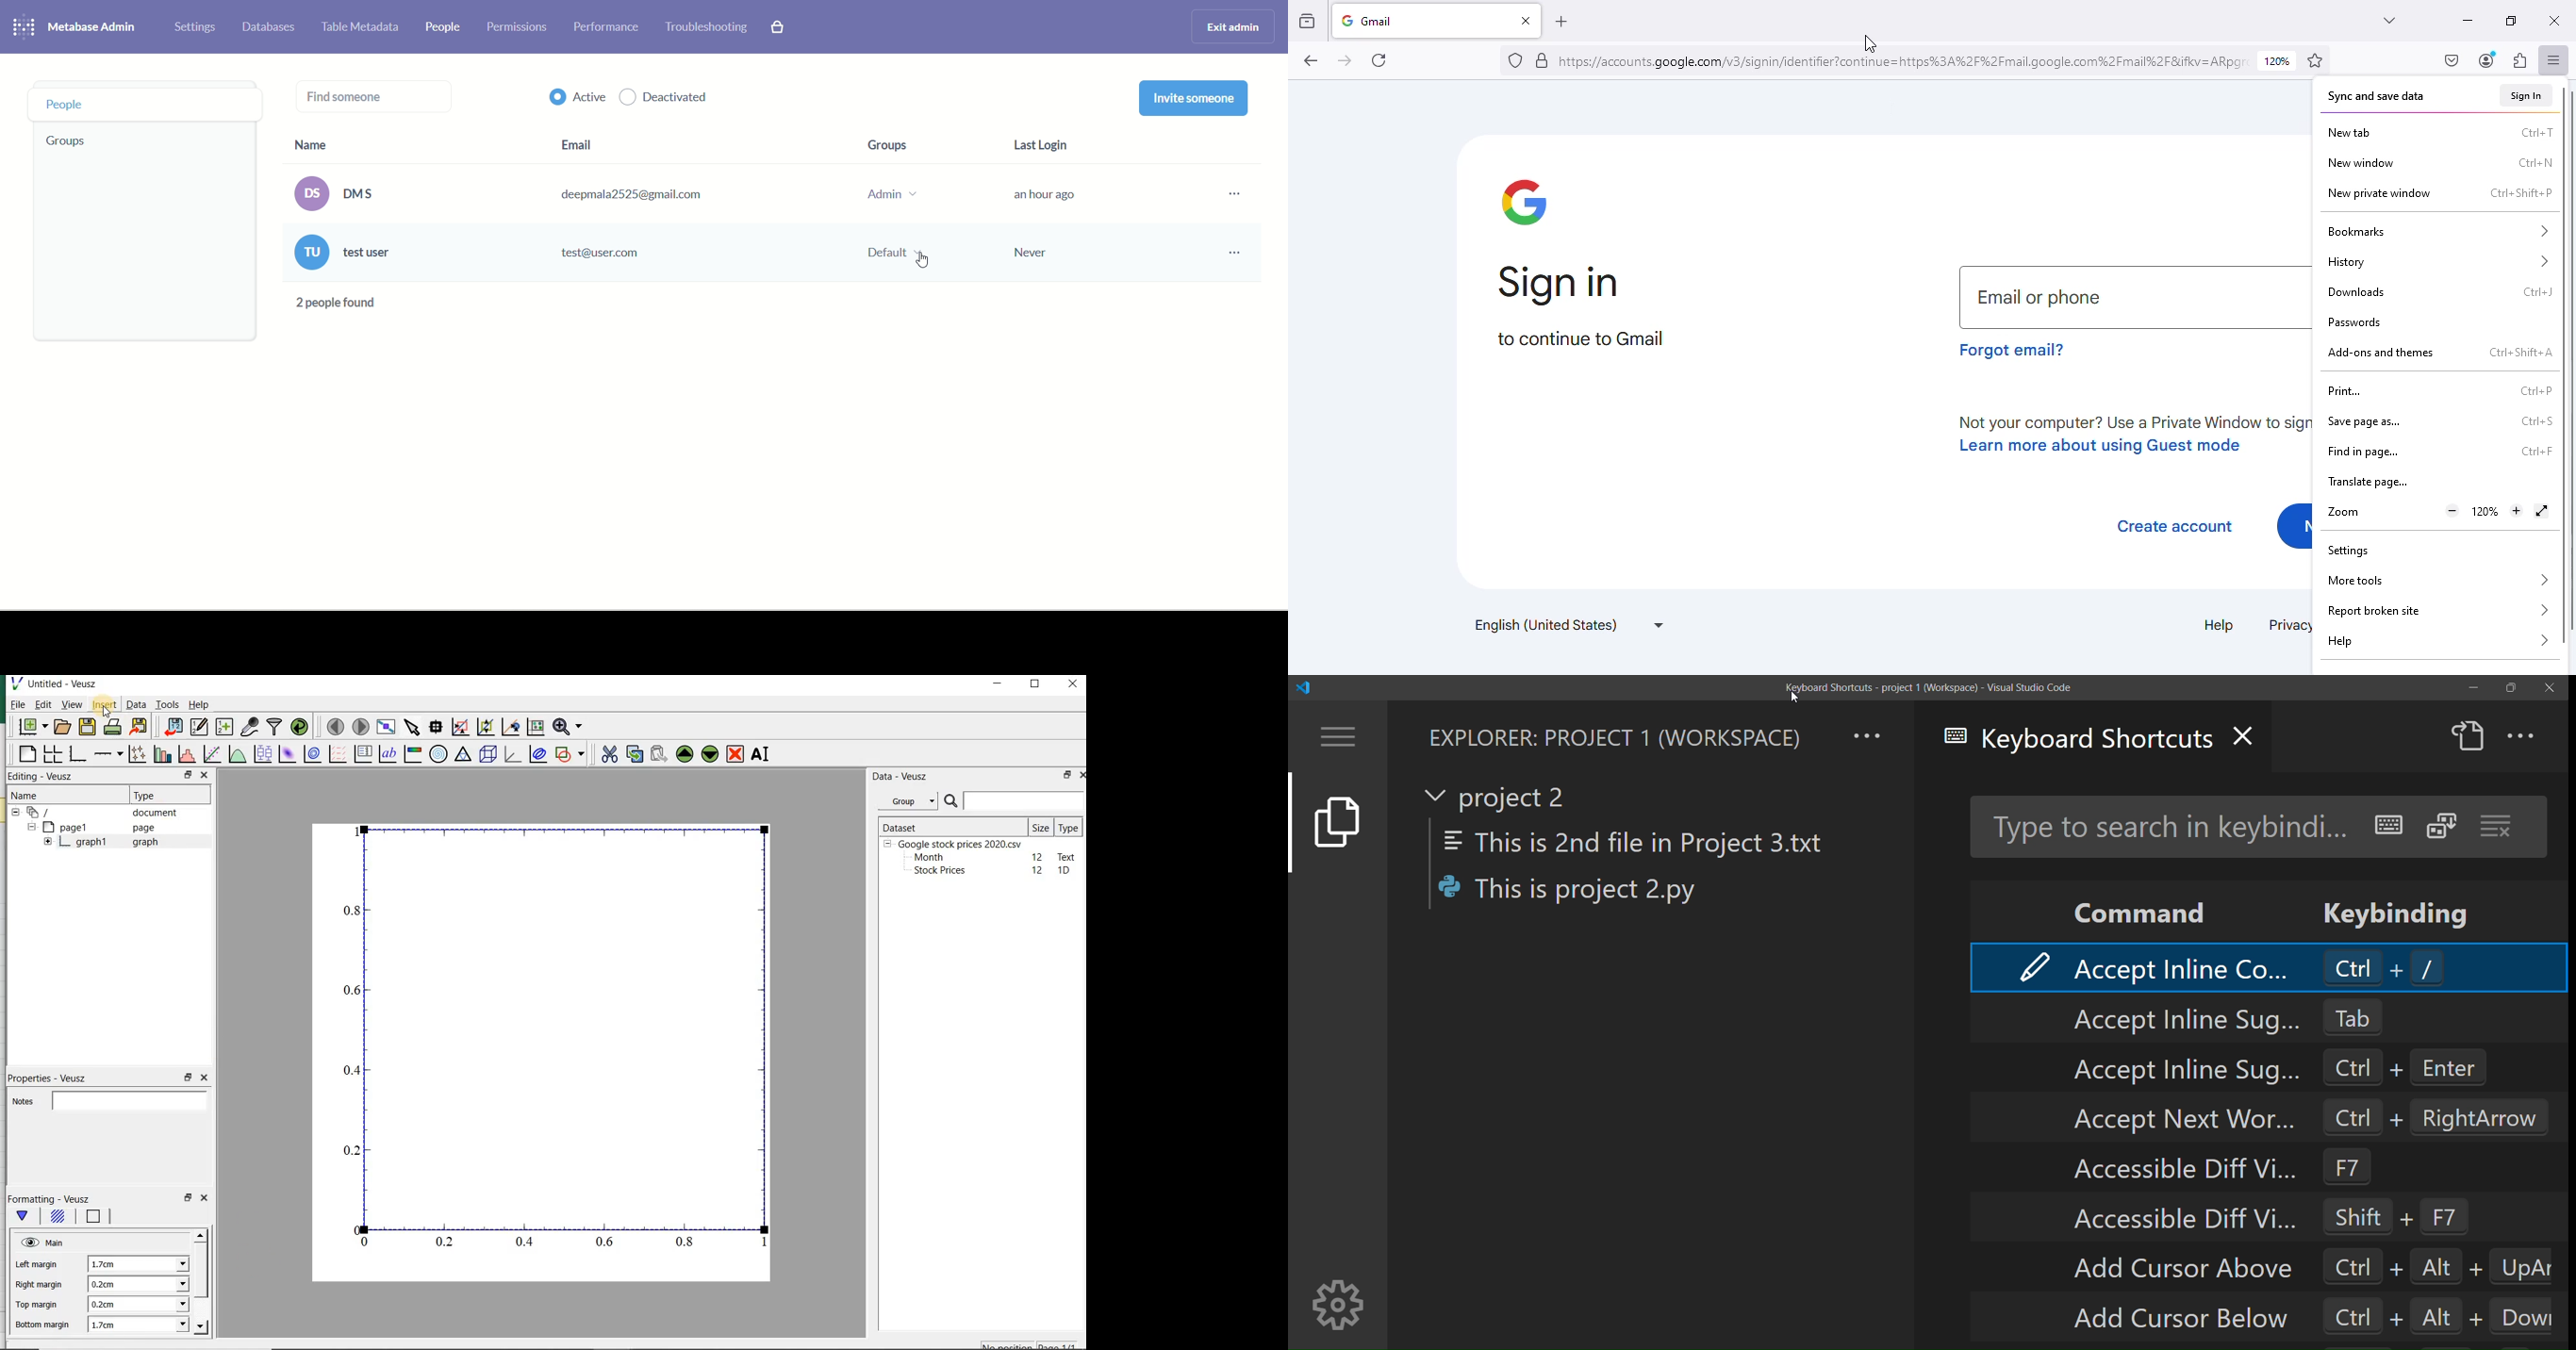 The height and width of the screenshot is (1372, 2576). Describe the element at coordinates (2521, 194) in the screenshot. I see `shortcut for new private window` at that location.